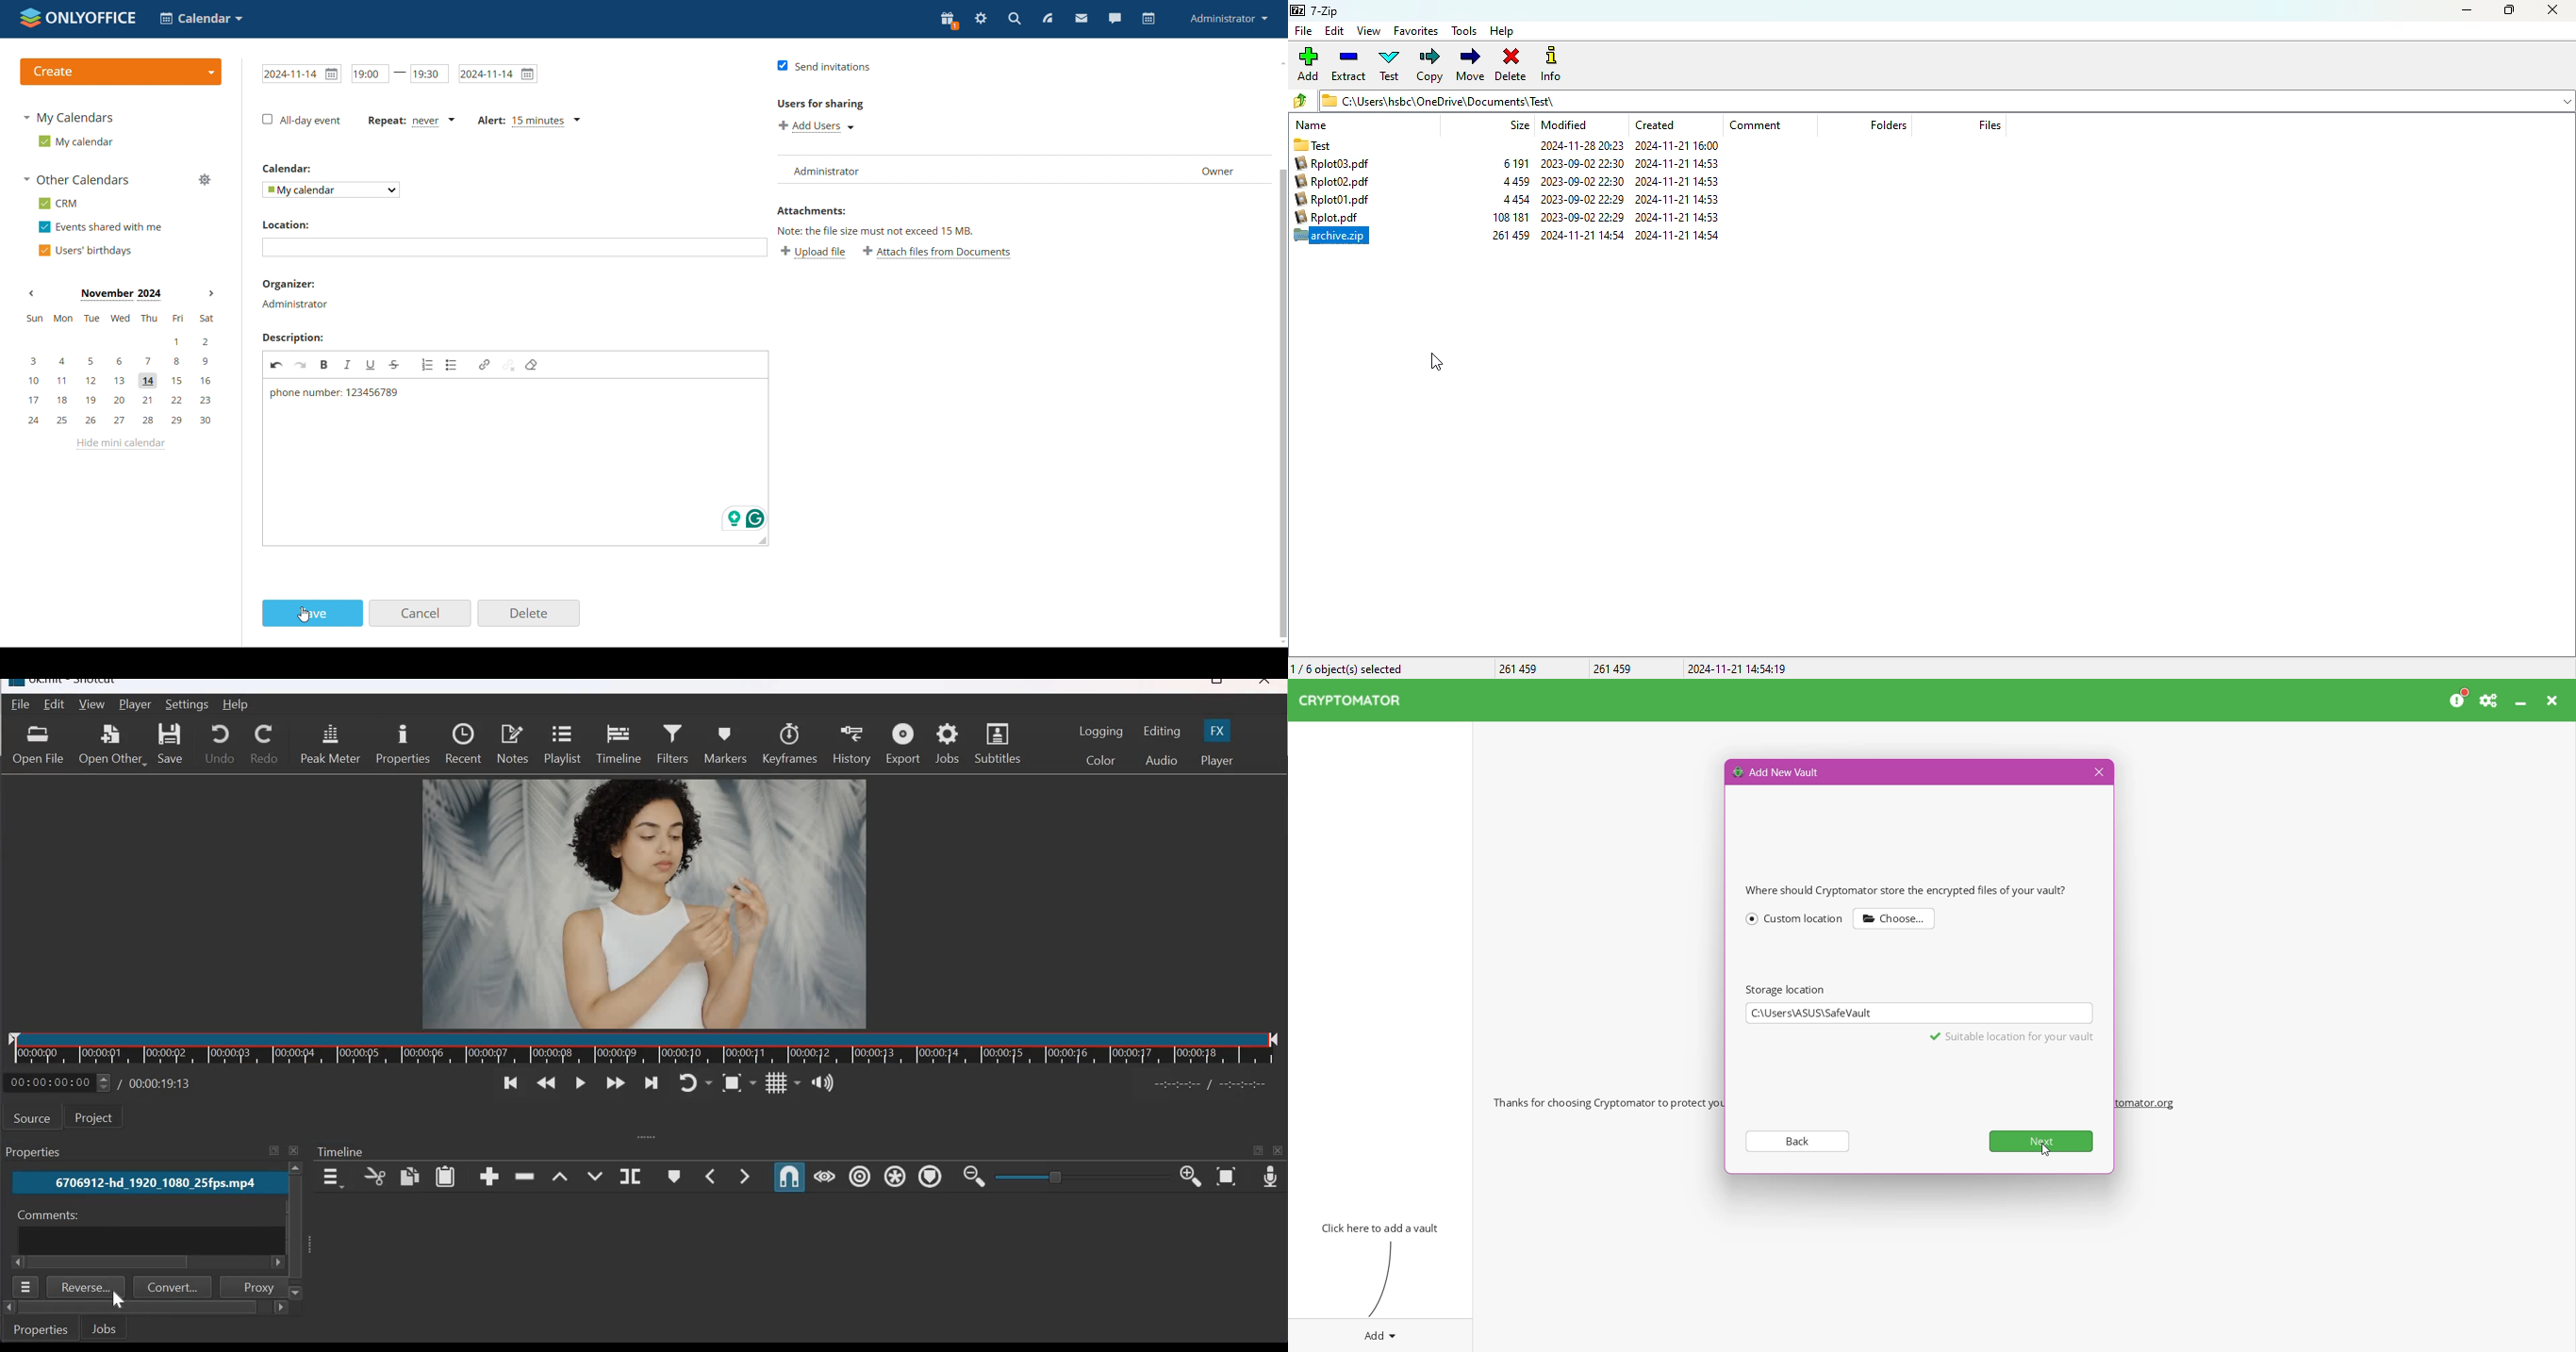 The image size is (2576, 1372). I want to click on C:\Users\hsbc\OneDrive\Documents)\ Test\, so click(1930, 100).